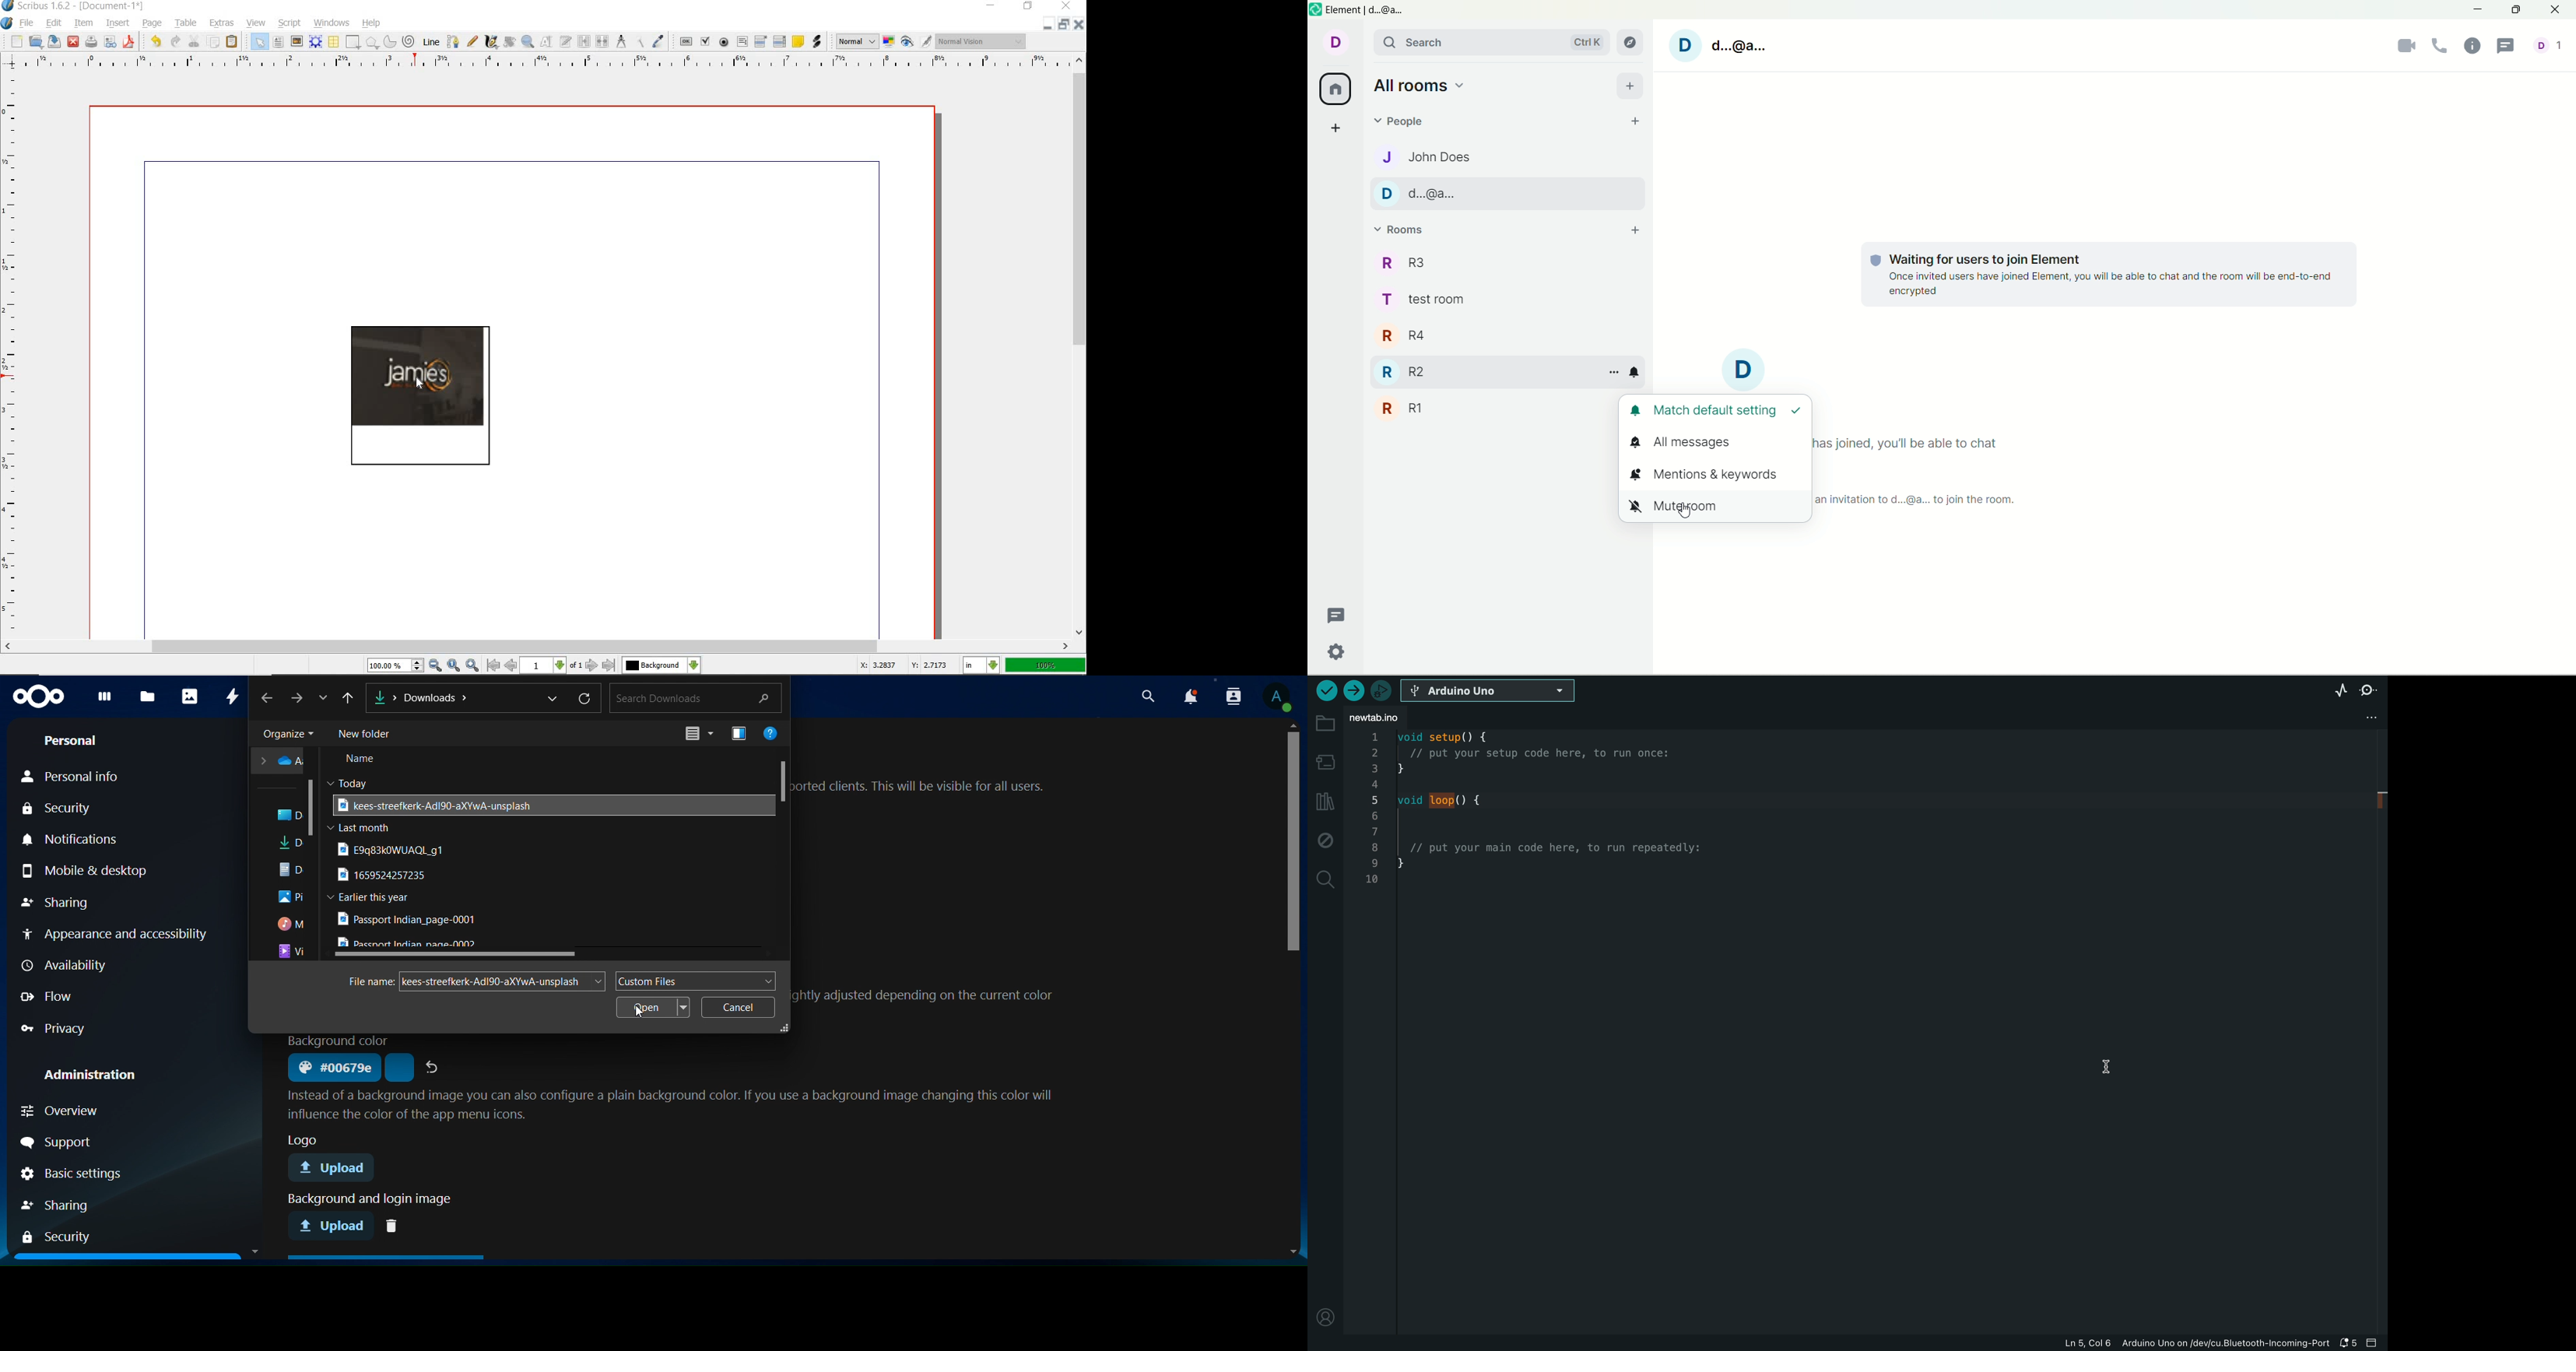  I want to click on room info, so click(2471, 48).